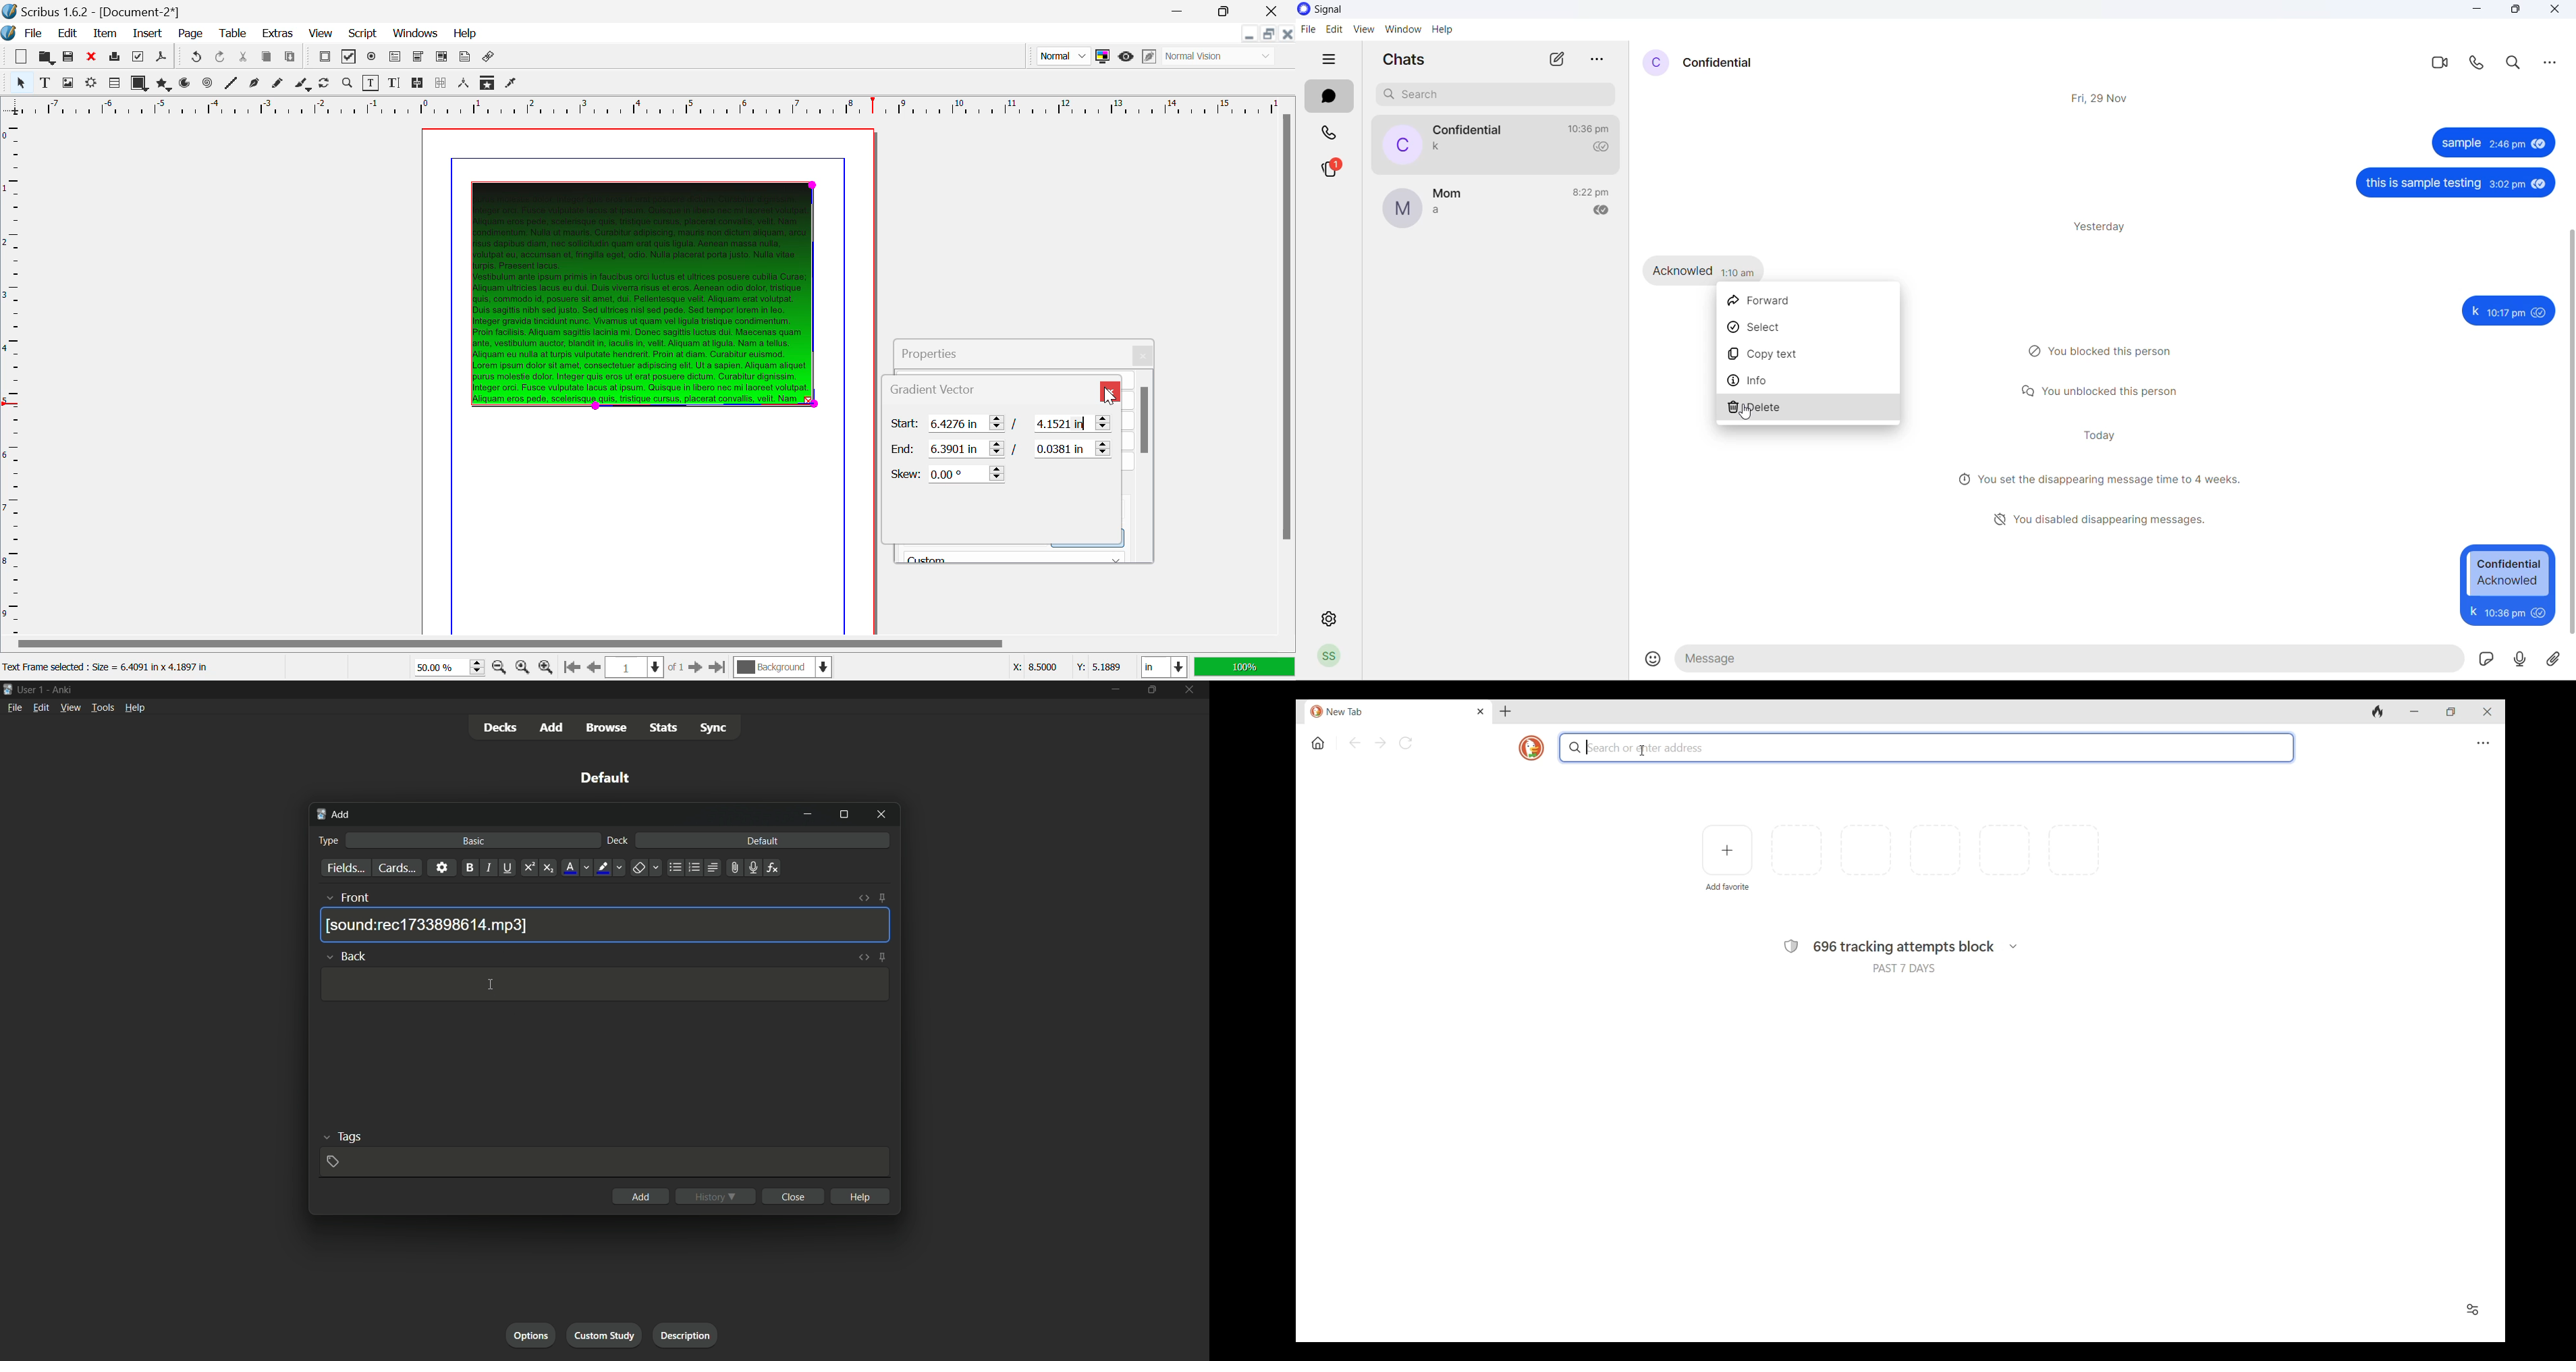 The image size is (2576, 1372). Describe the element at coordinates (693, 868) in the screenshot. I see `ordered list` at that location.